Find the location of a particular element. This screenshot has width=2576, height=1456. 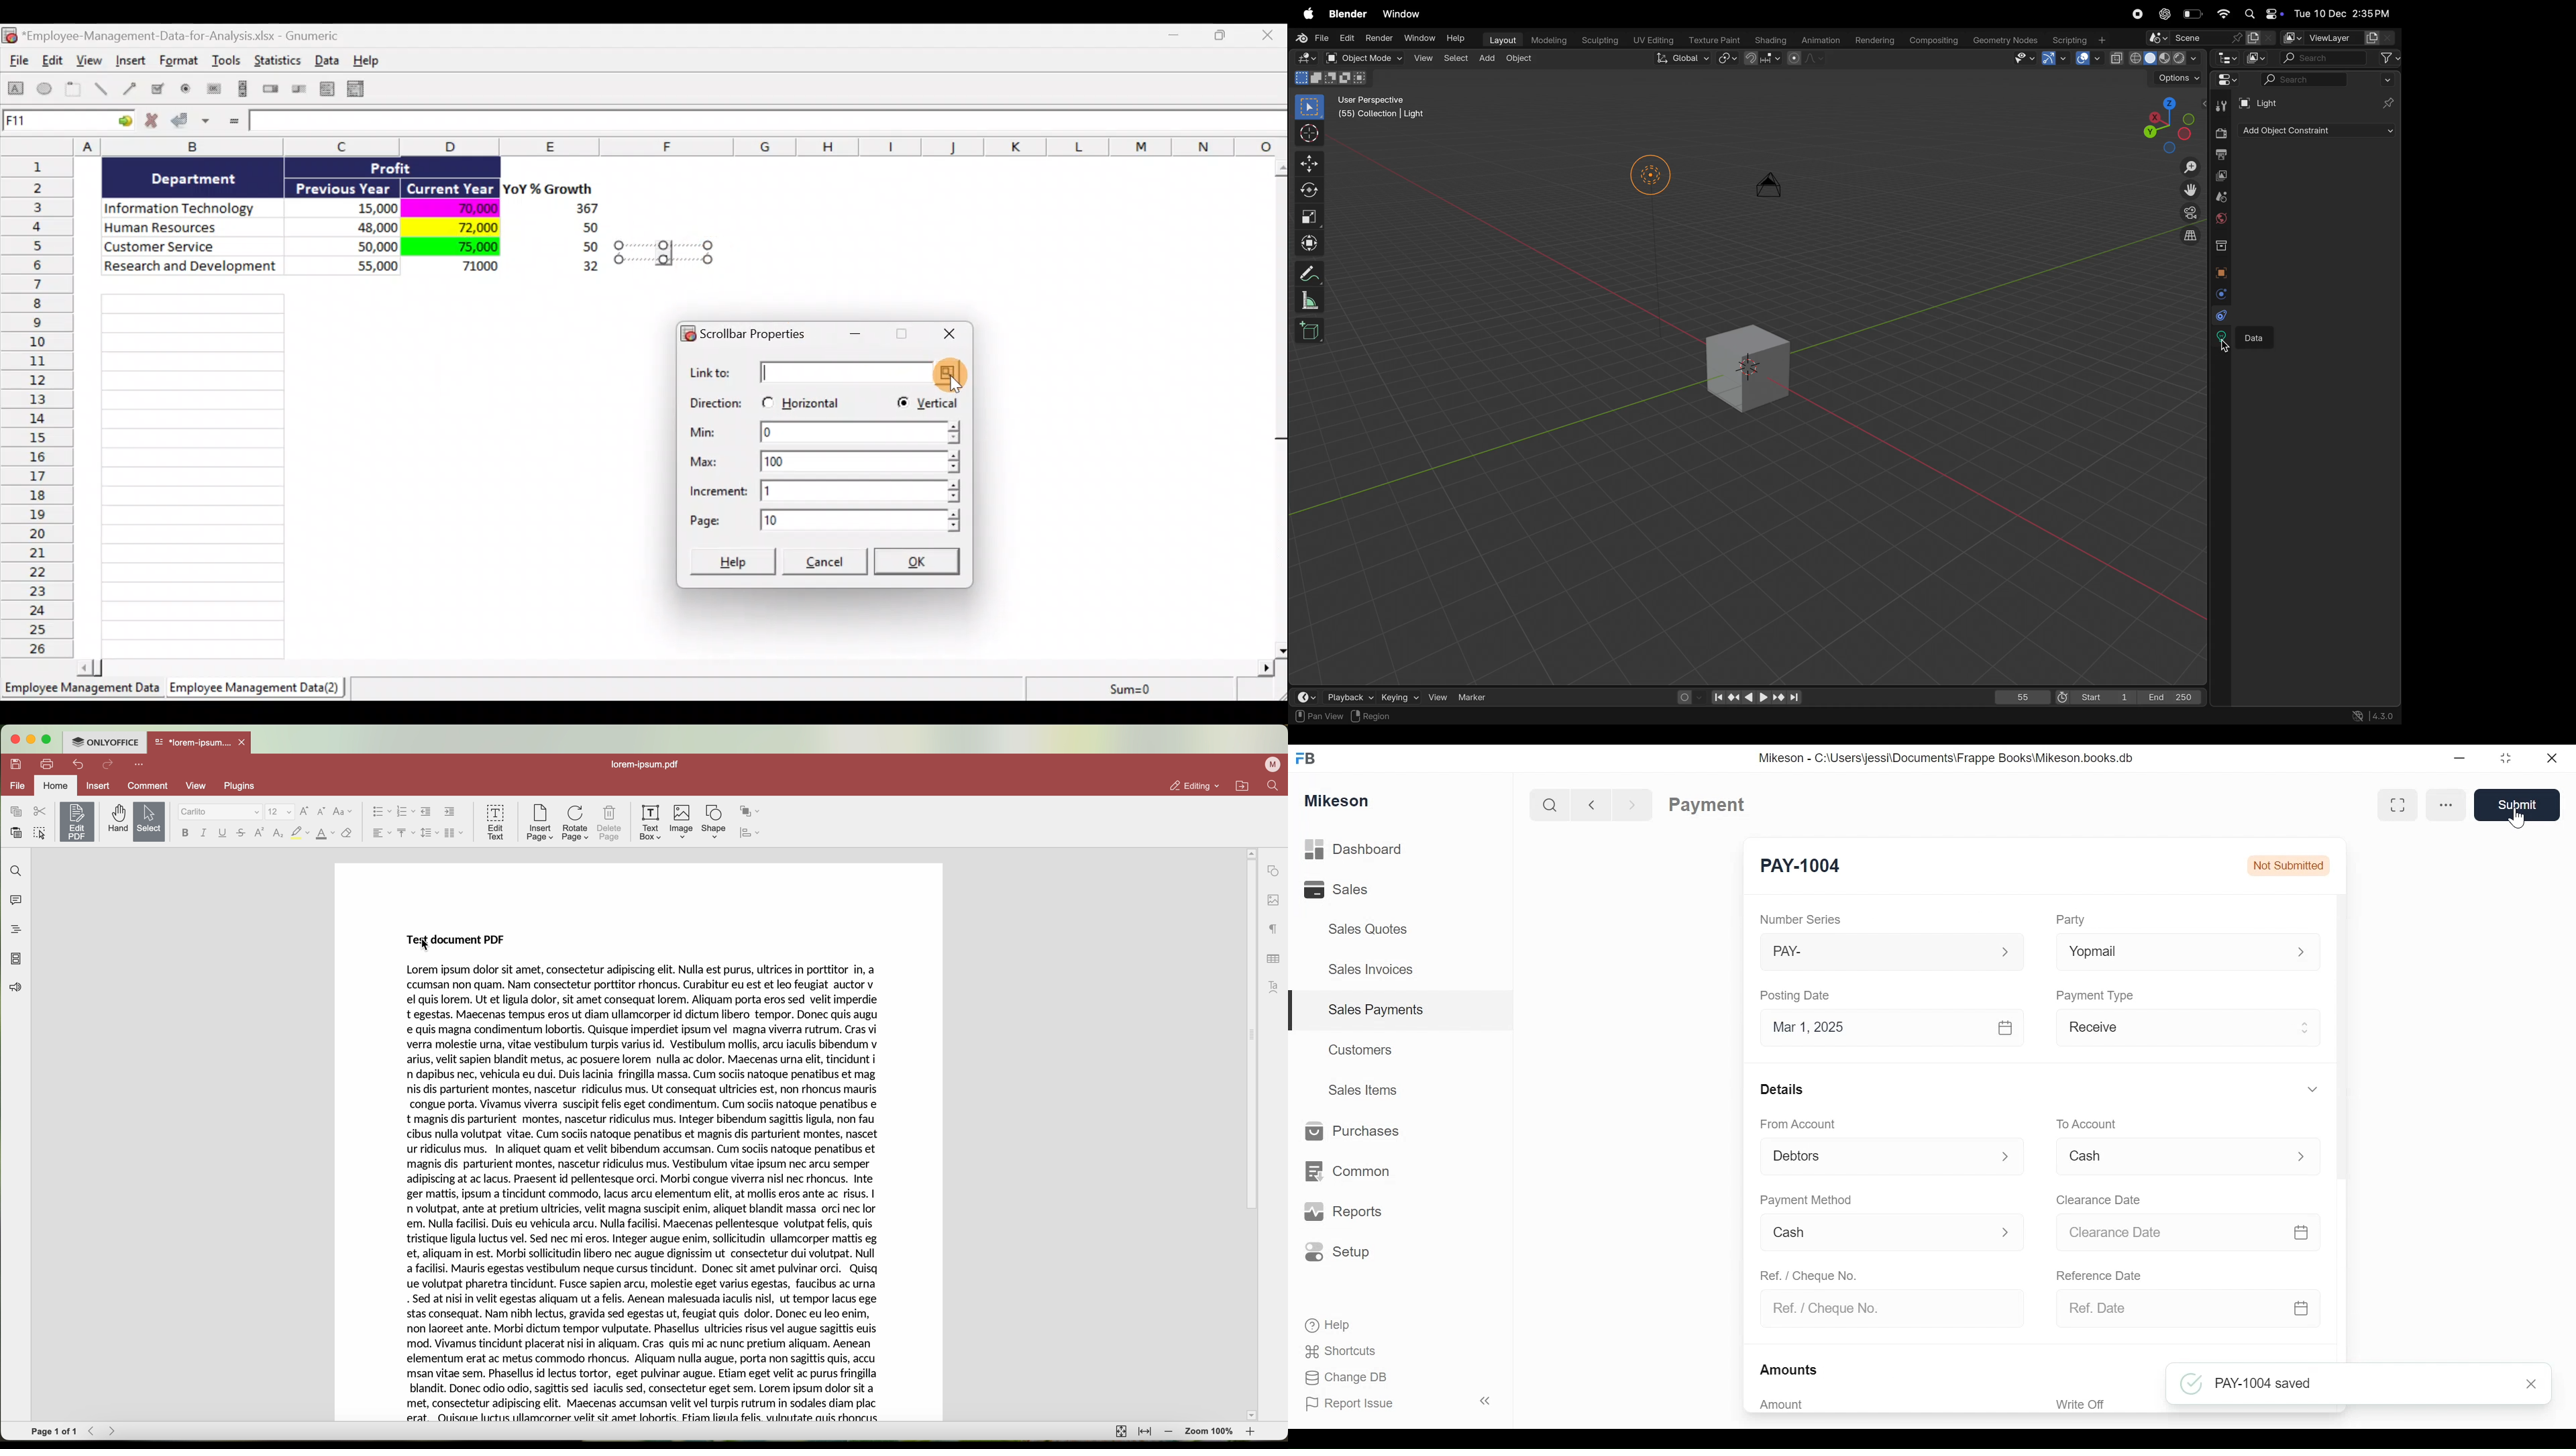

Document name is located at coordinates (178, 37).